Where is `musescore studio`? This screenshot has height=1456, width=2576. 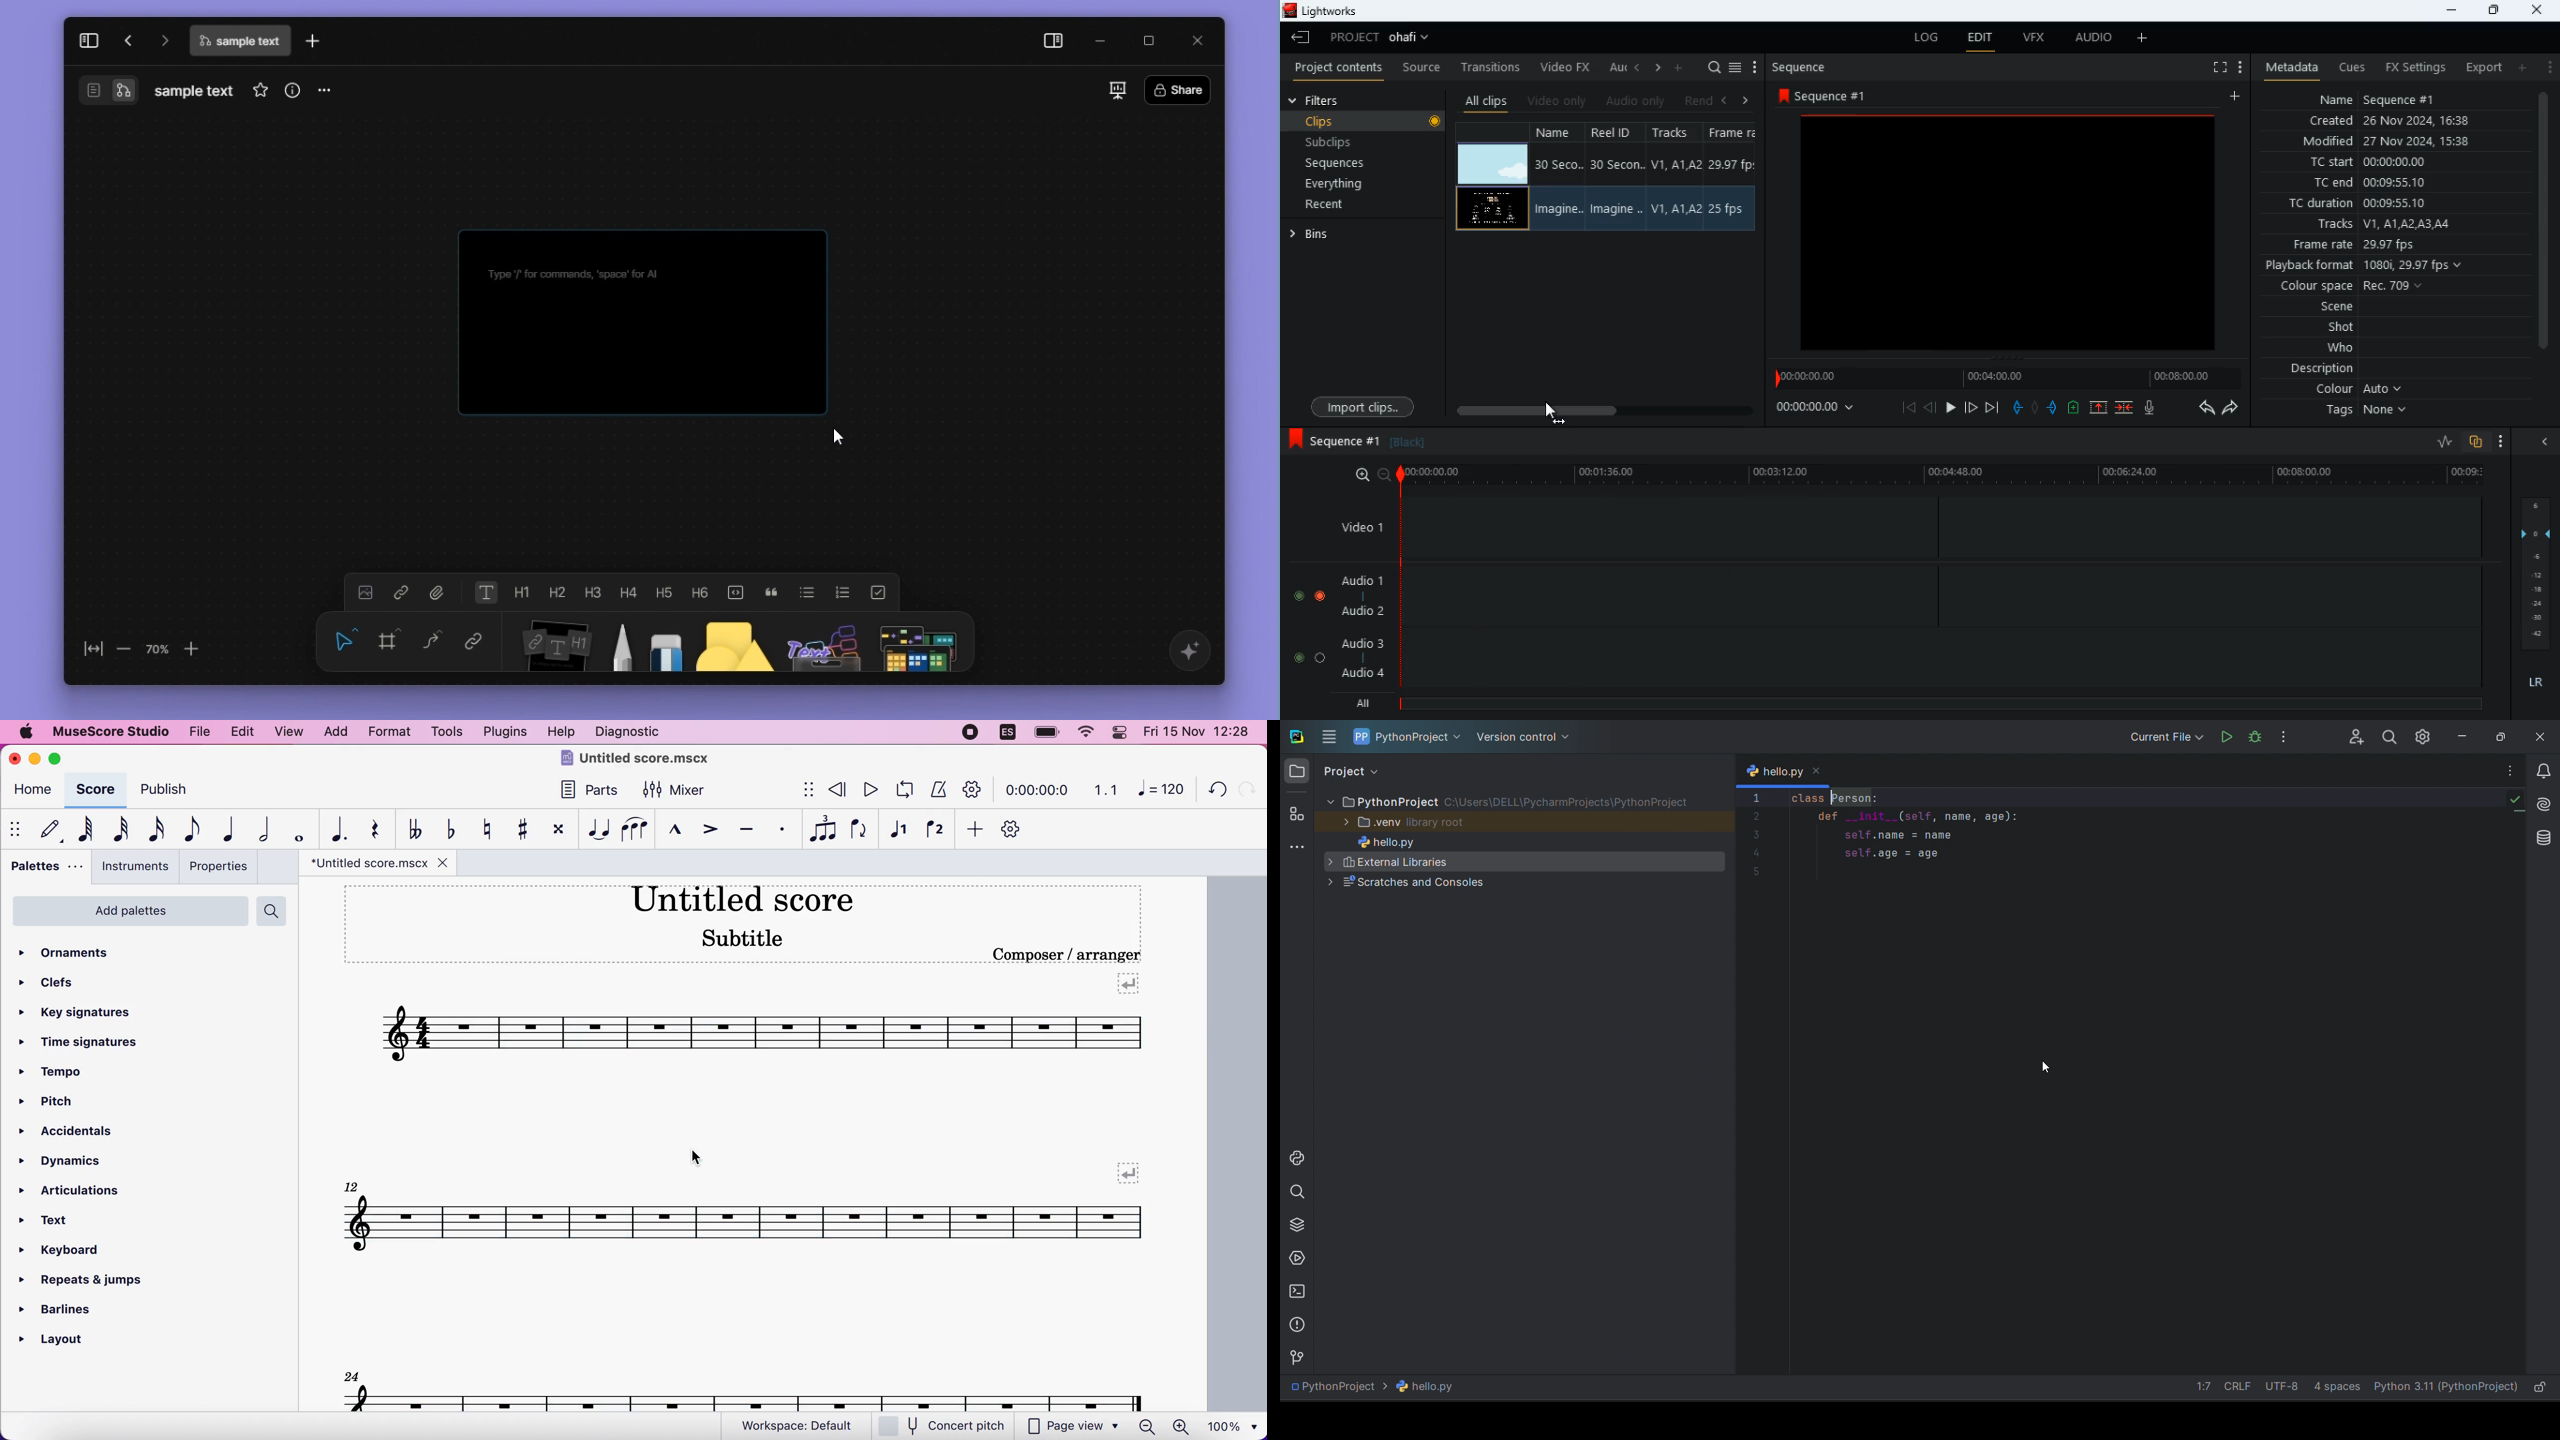
musescore studio is located at coordinates (108, 732).